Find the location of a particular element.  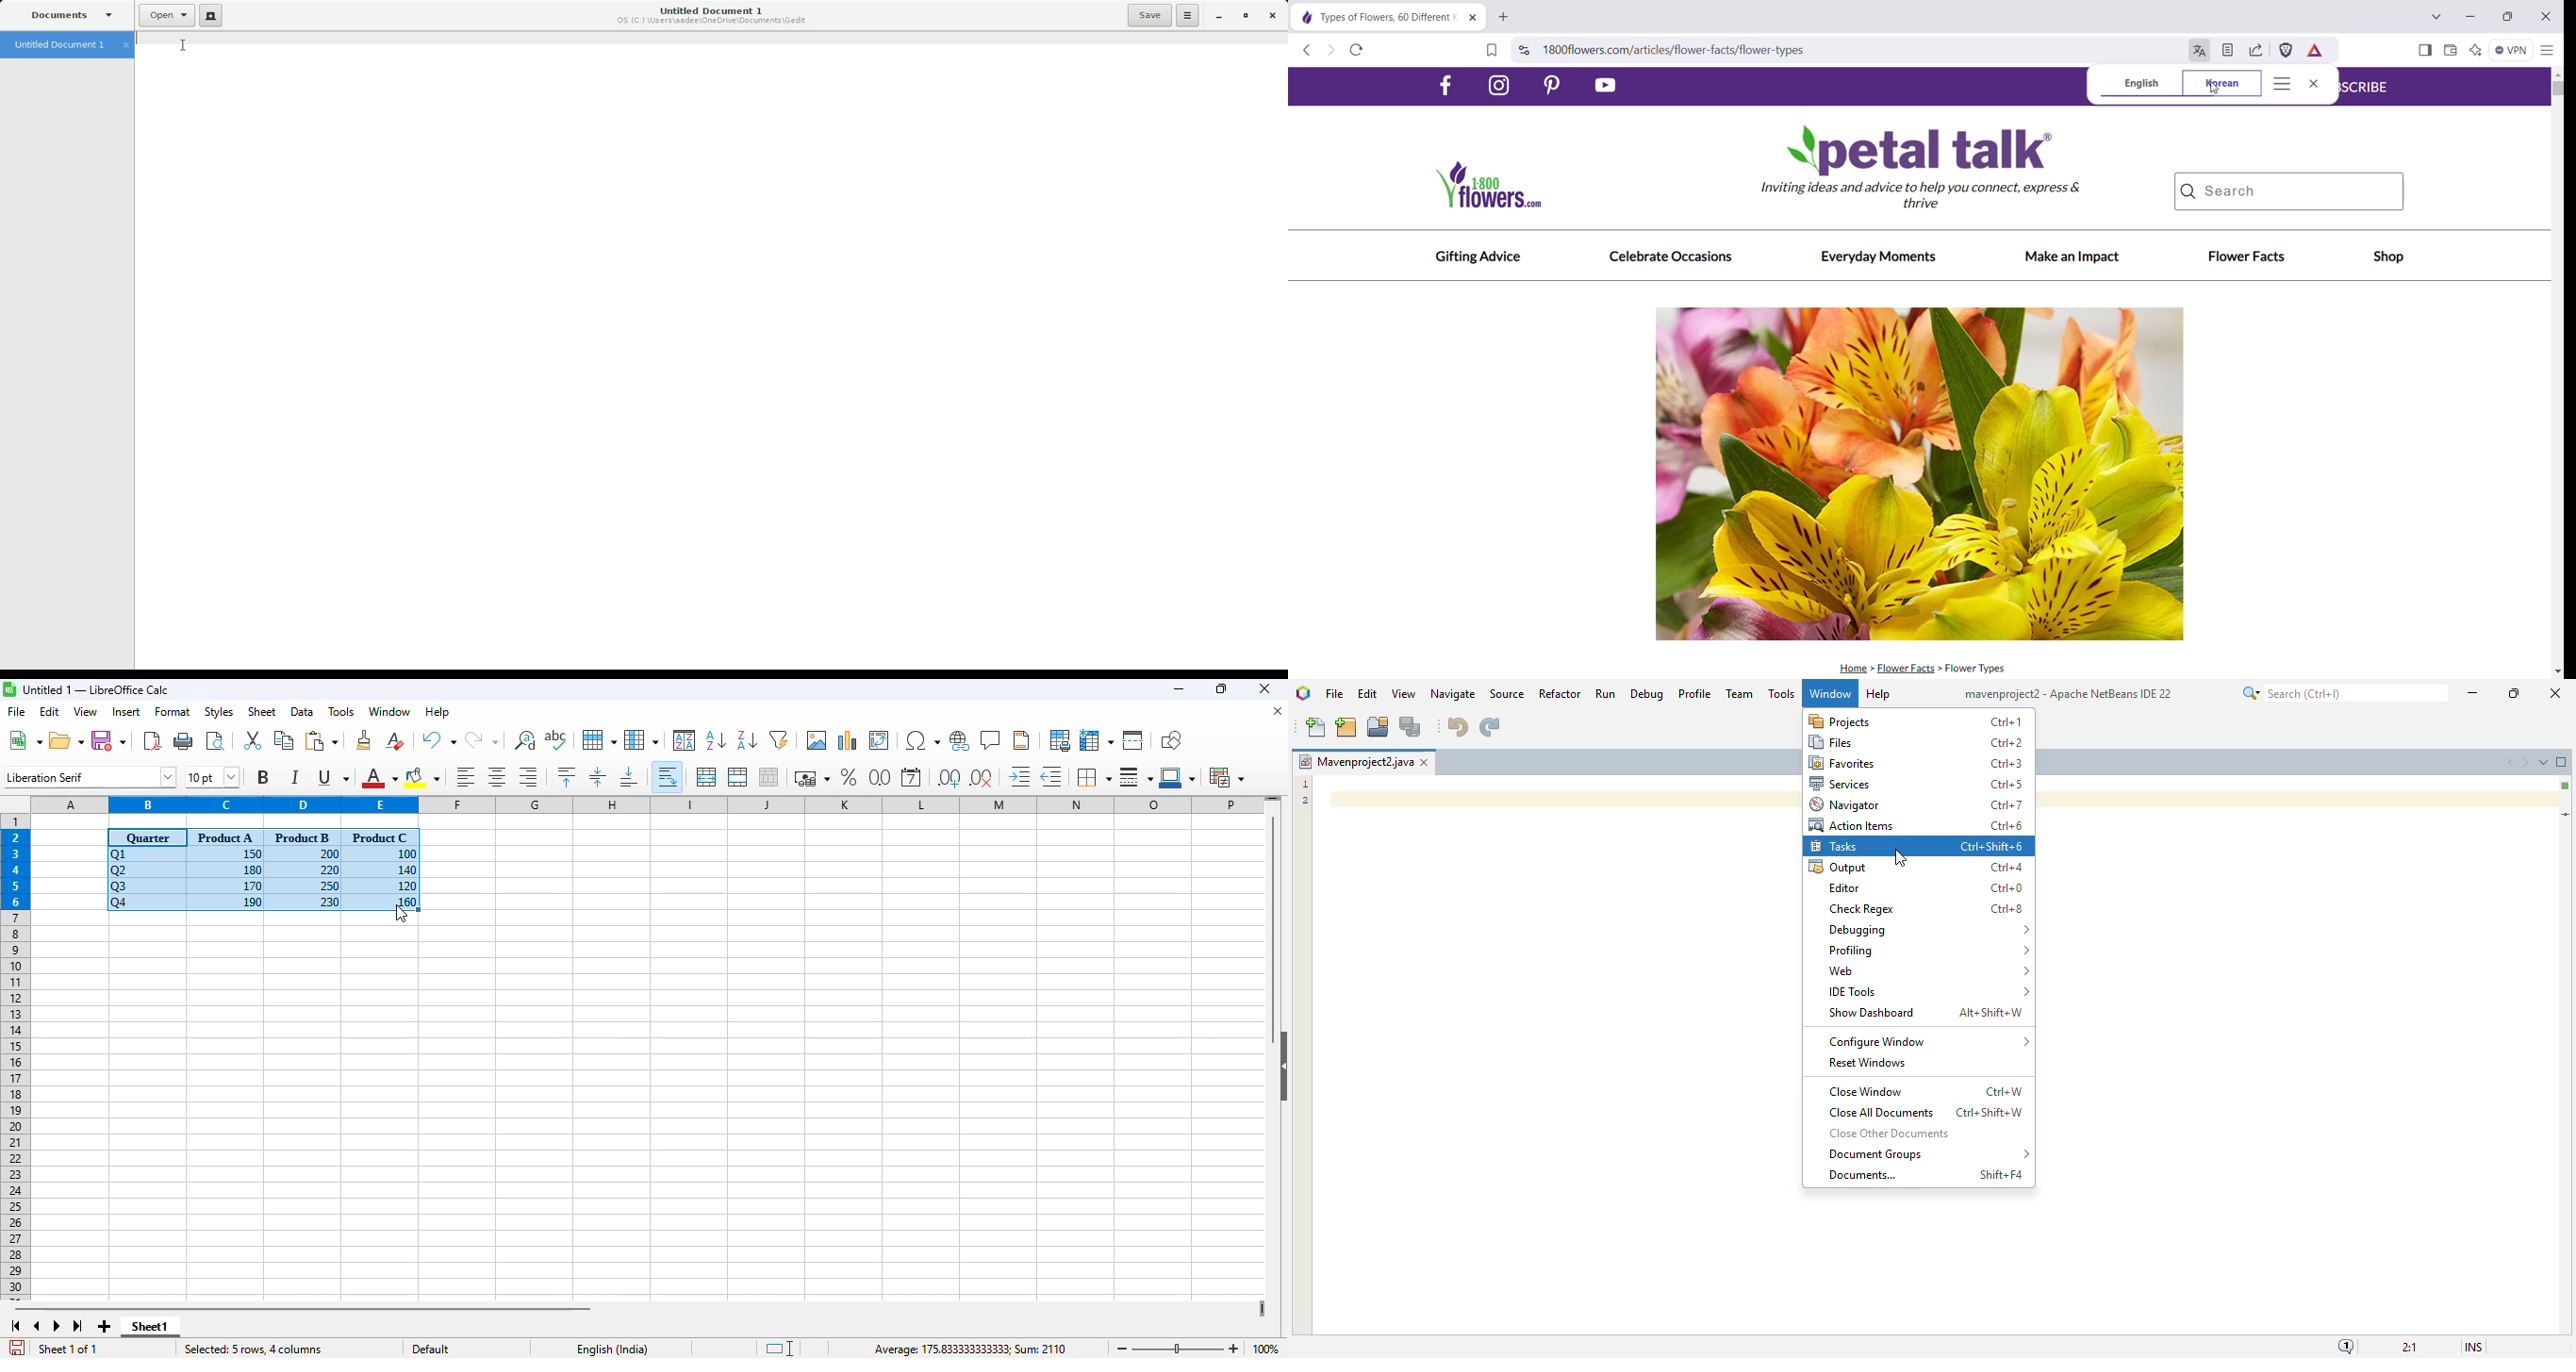

row is located at coordinates (600, 740).